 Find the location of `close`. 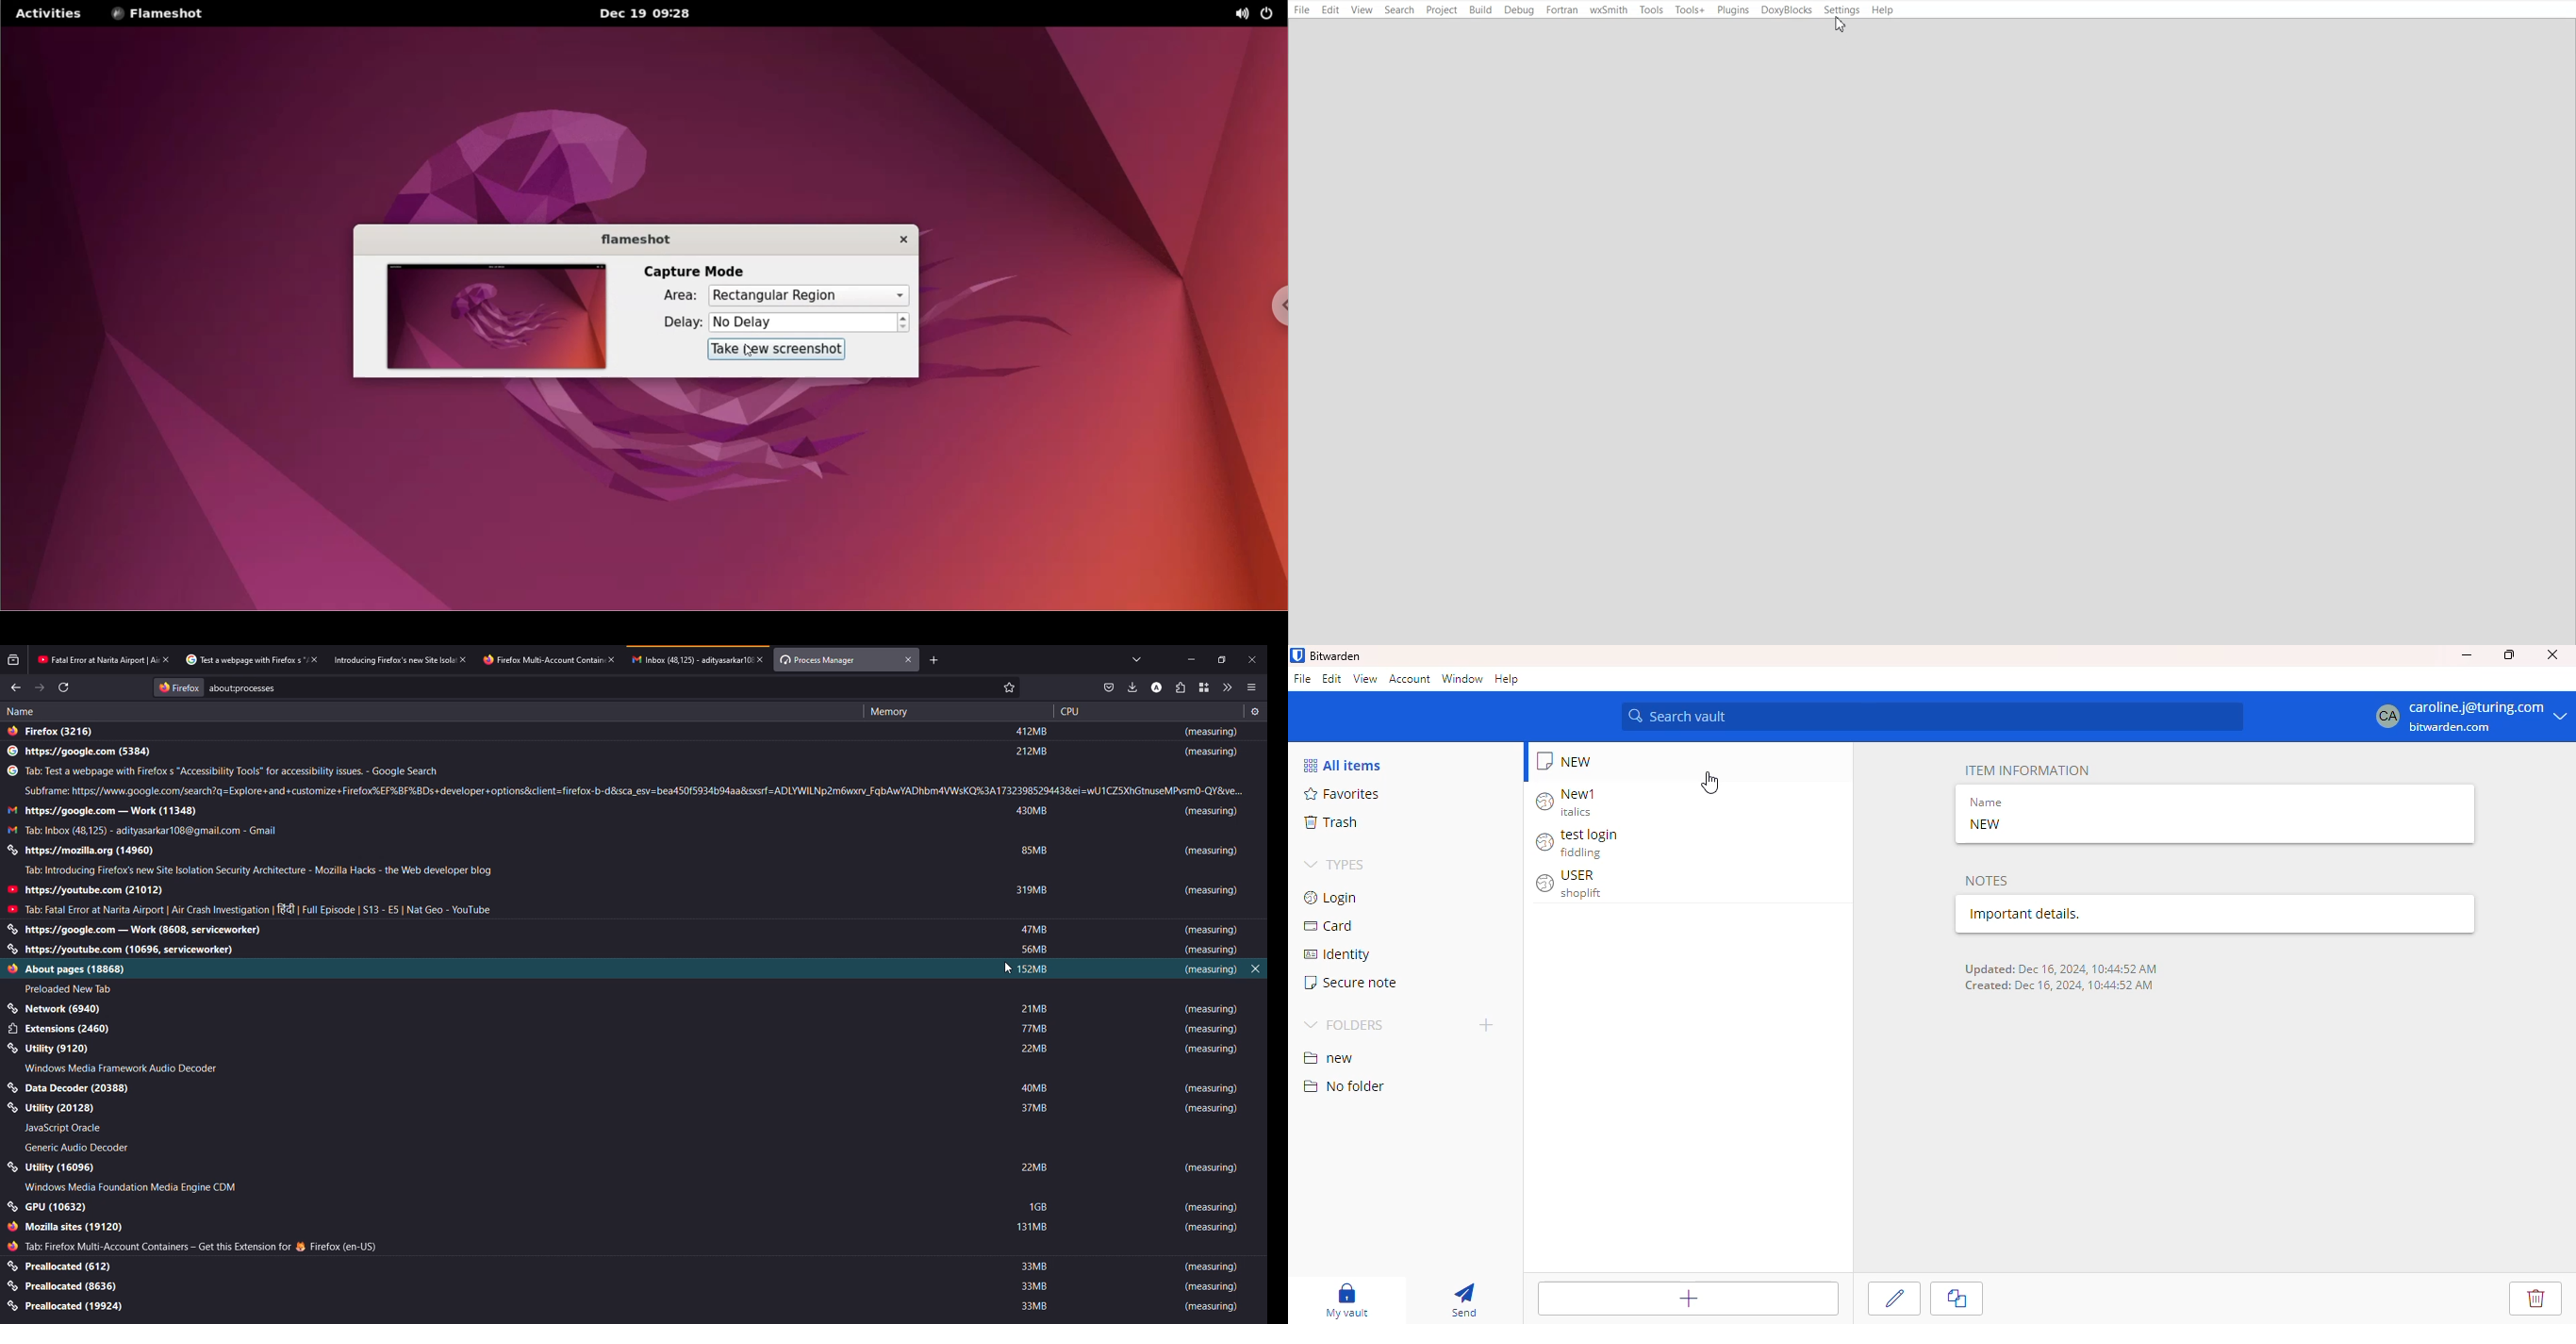

close is located at coordinates (613, 658).